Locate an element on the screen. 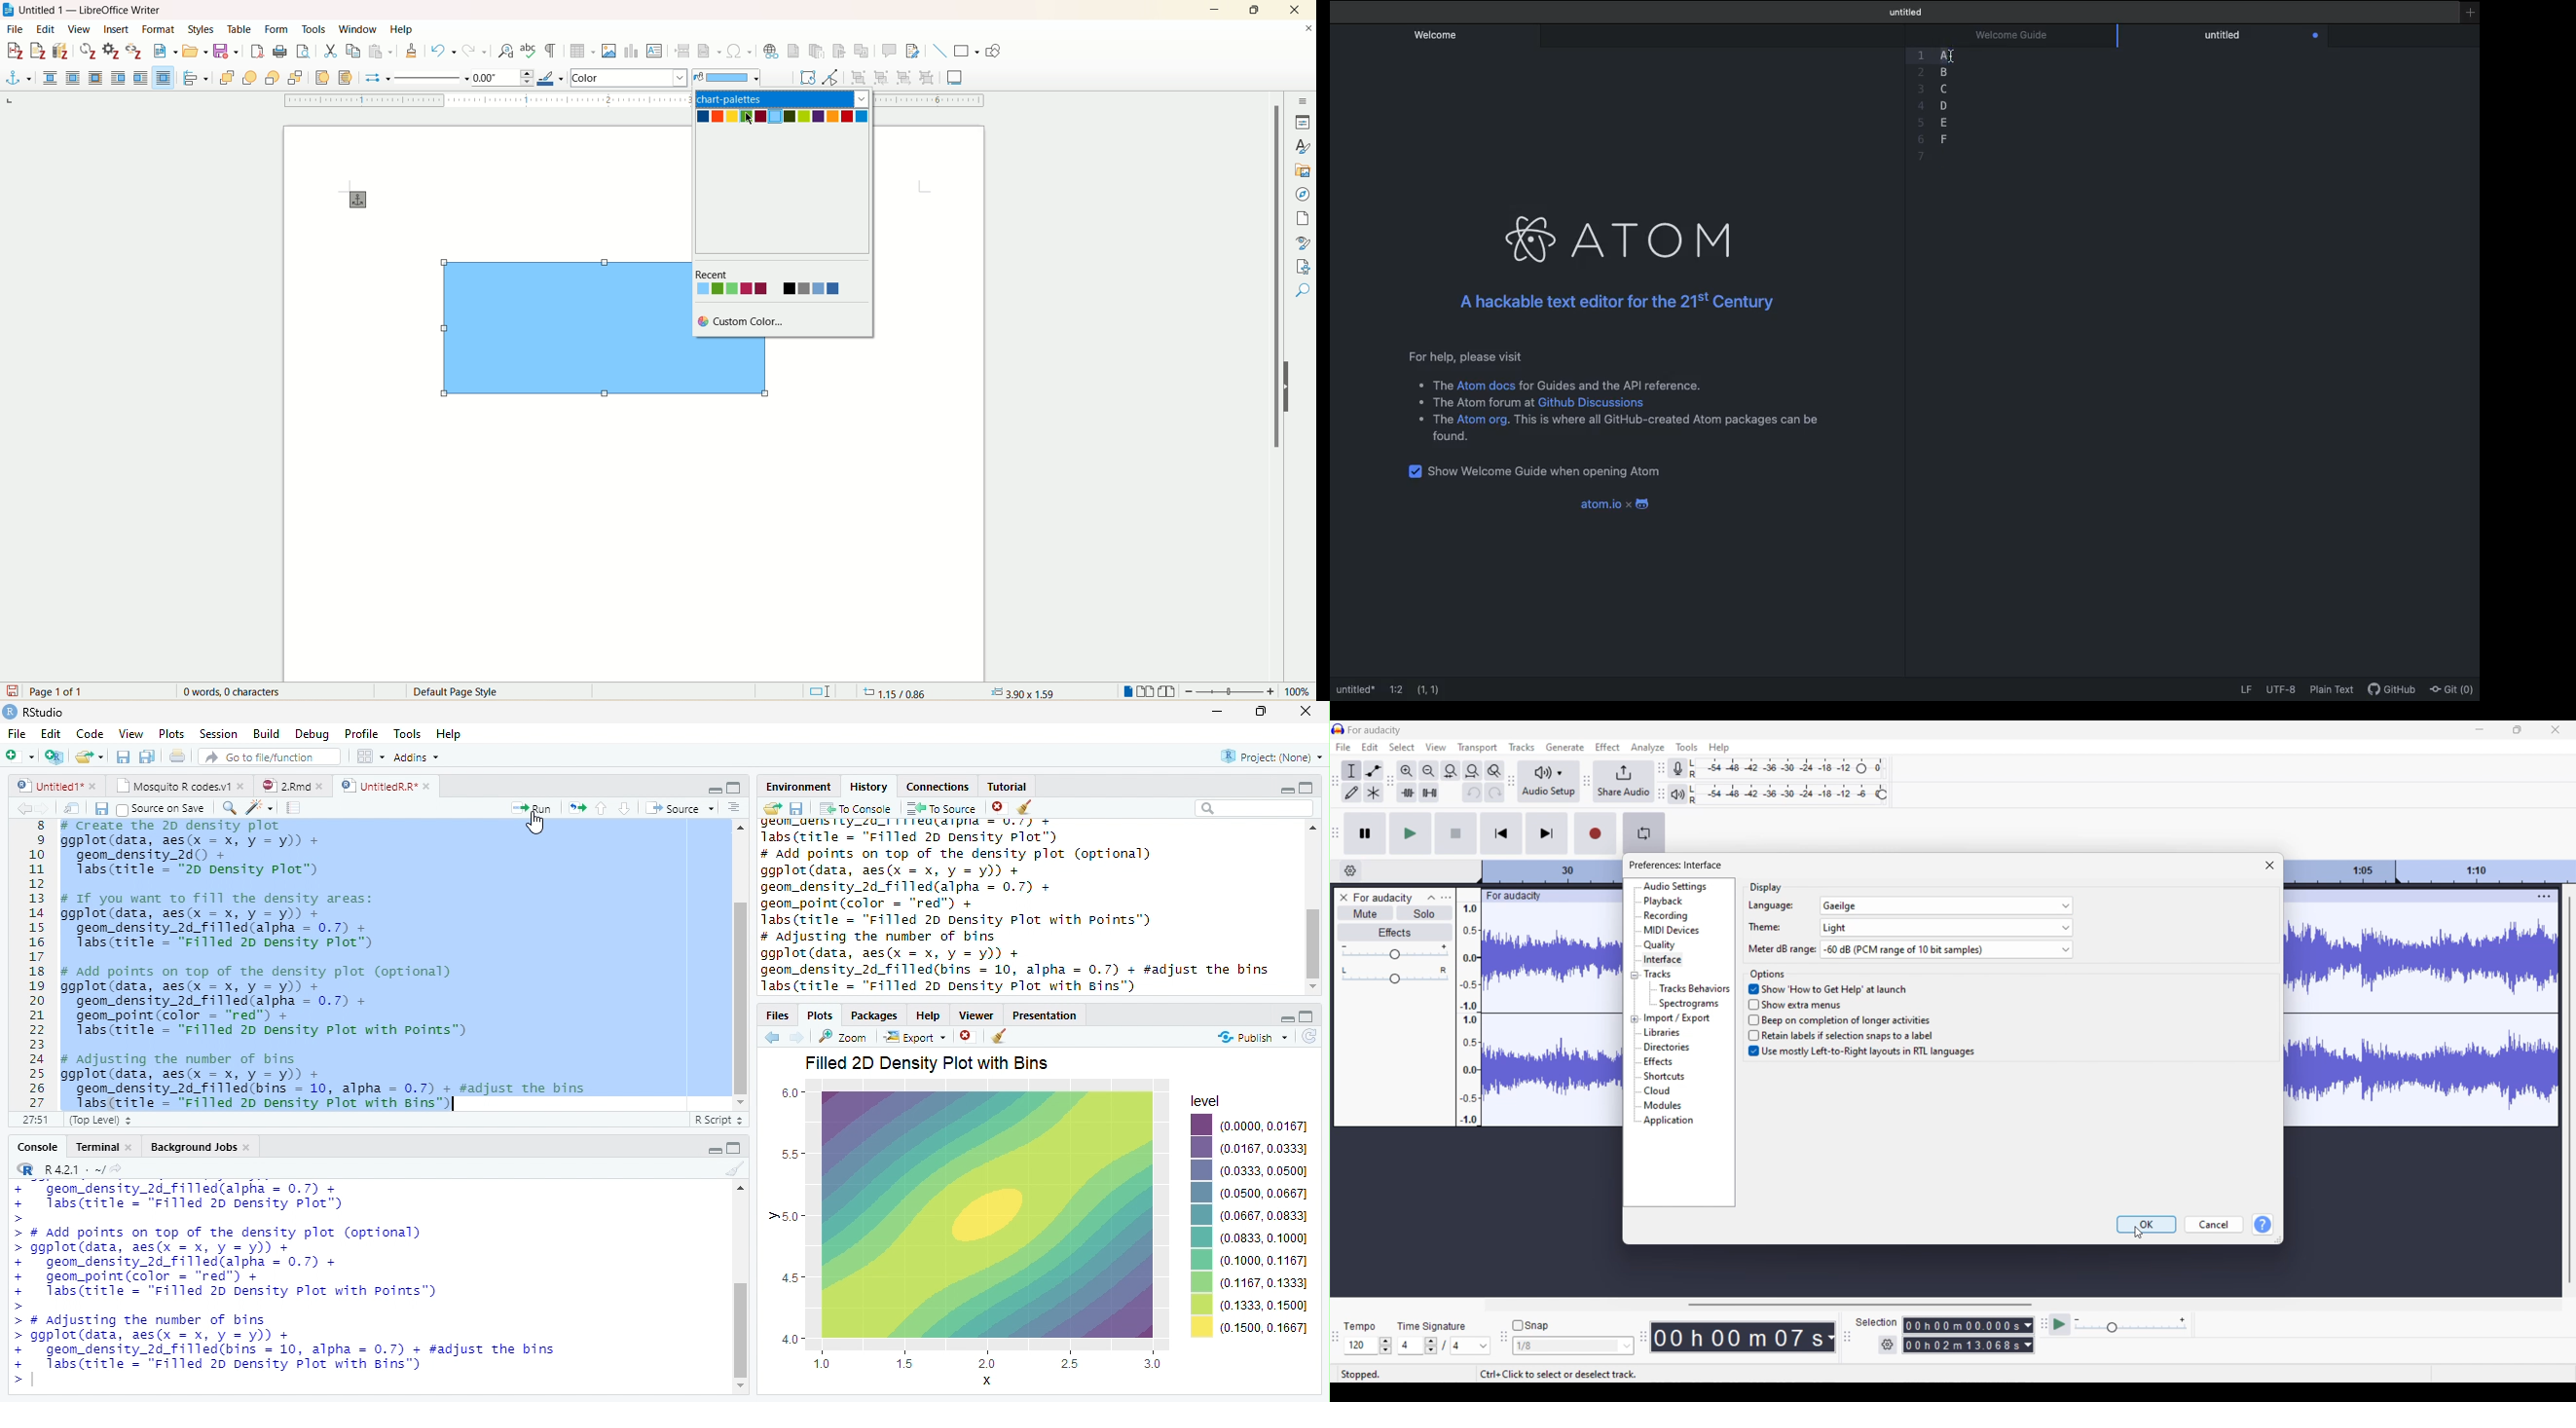 The image size is (2576, 1428). Background Jobs is located at coordinates (195, 1148).